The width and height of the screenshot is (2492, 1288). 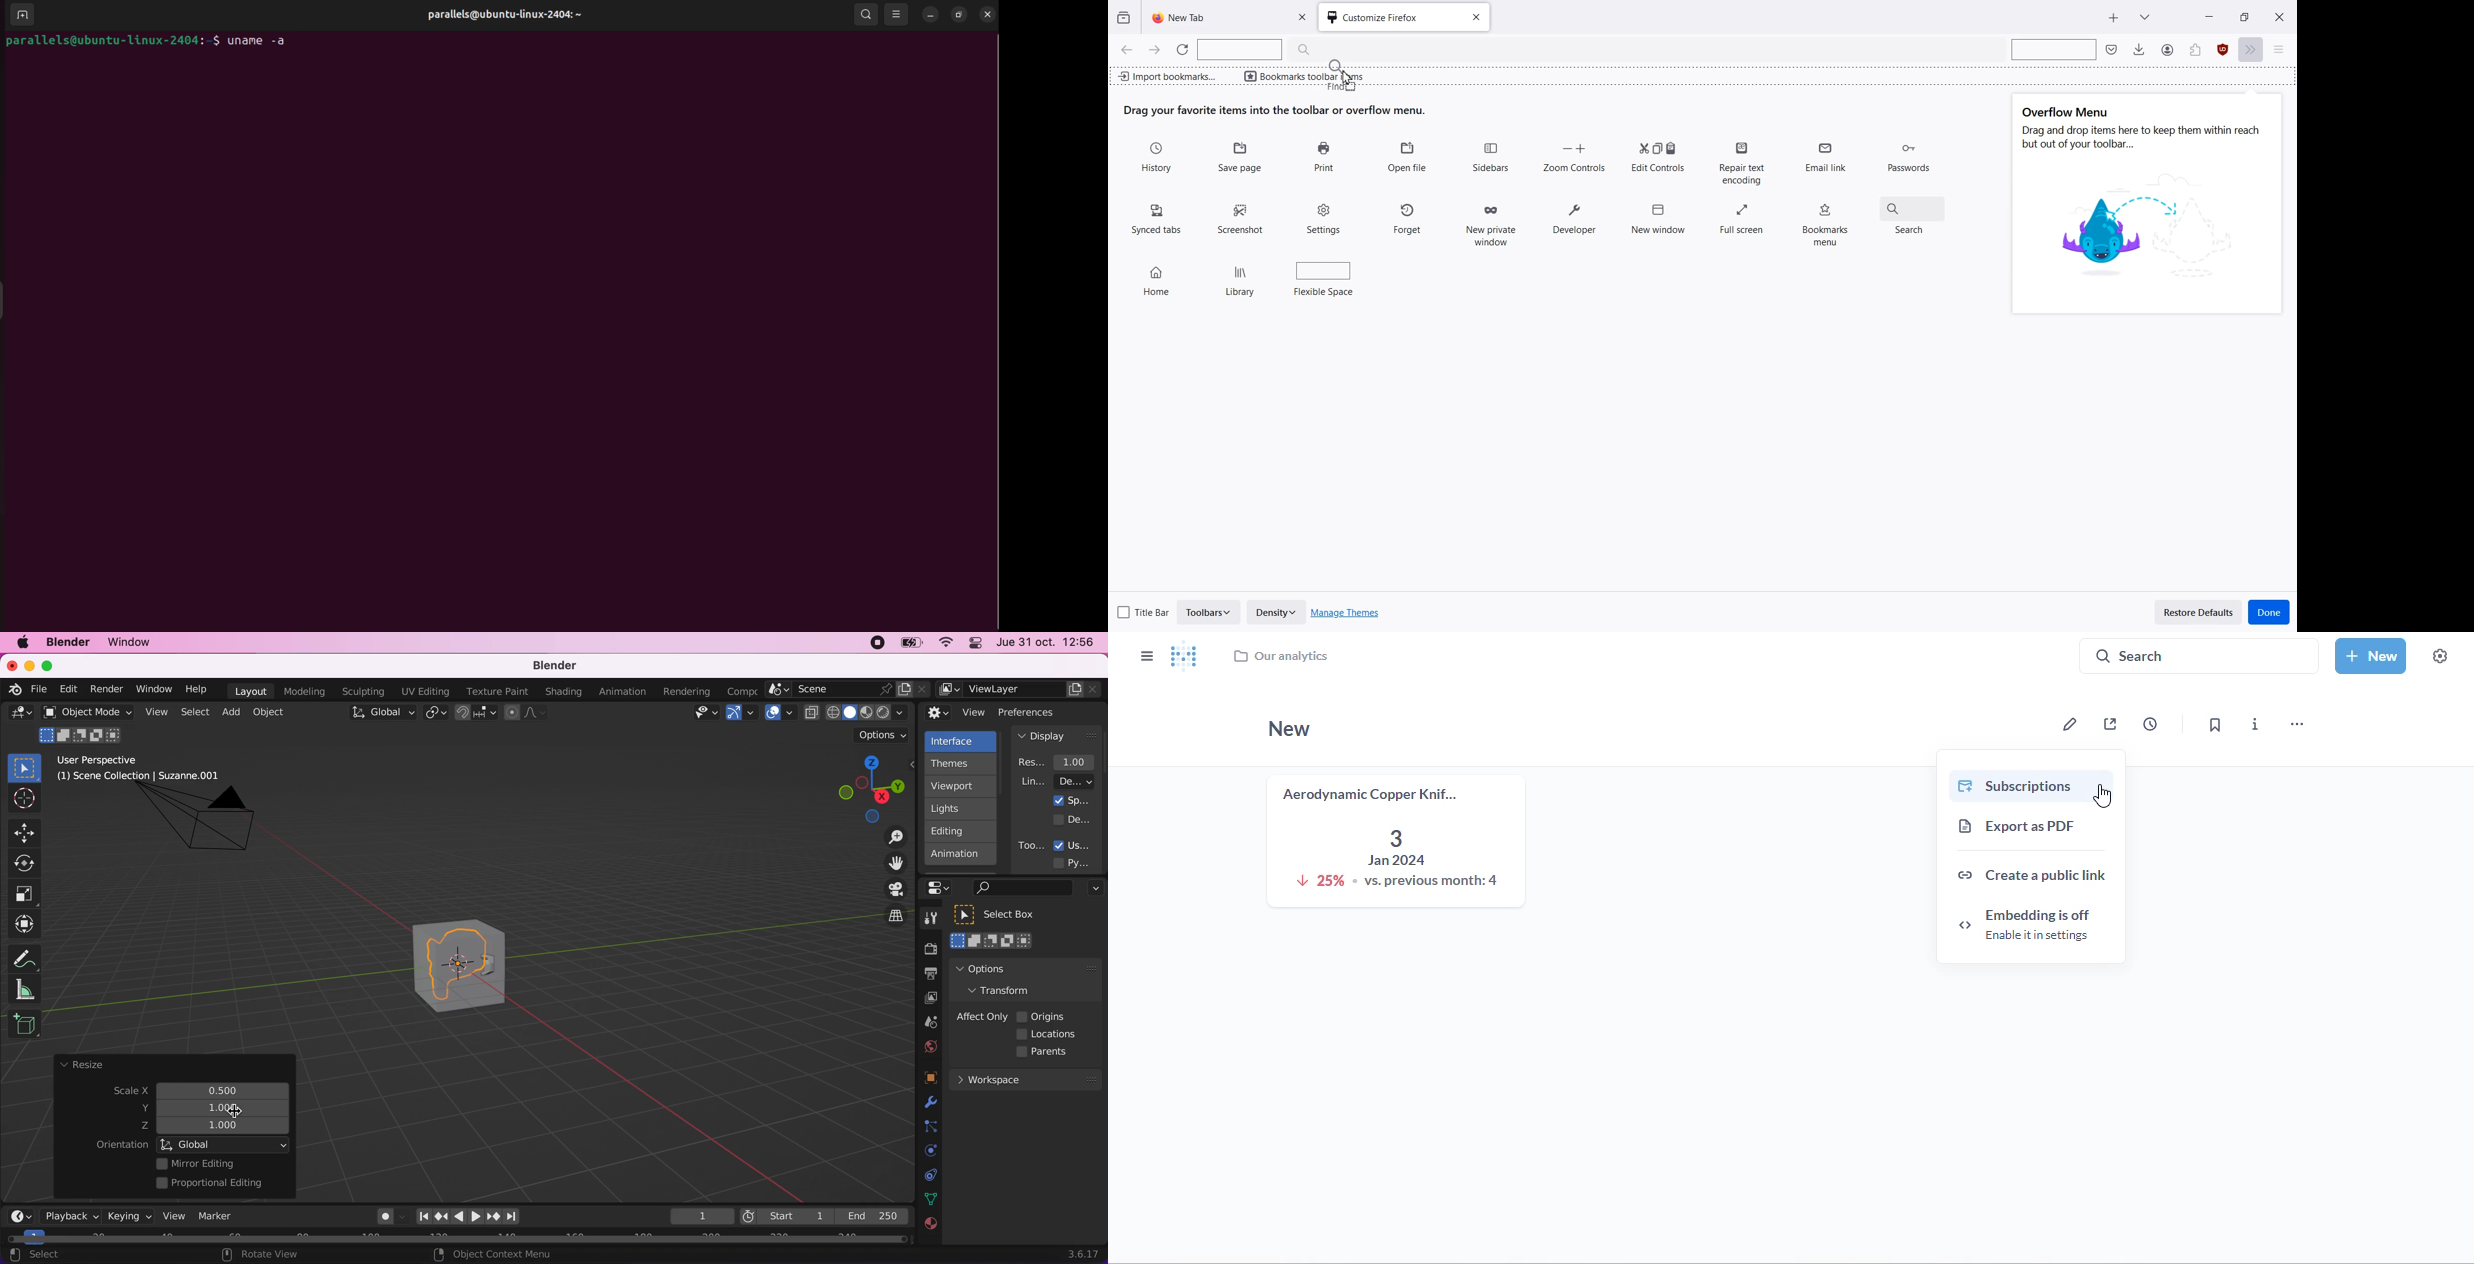 What do you see at coordinates (960, 14) in the screenshot?
I see `resize` at bounding box center [960, 14].